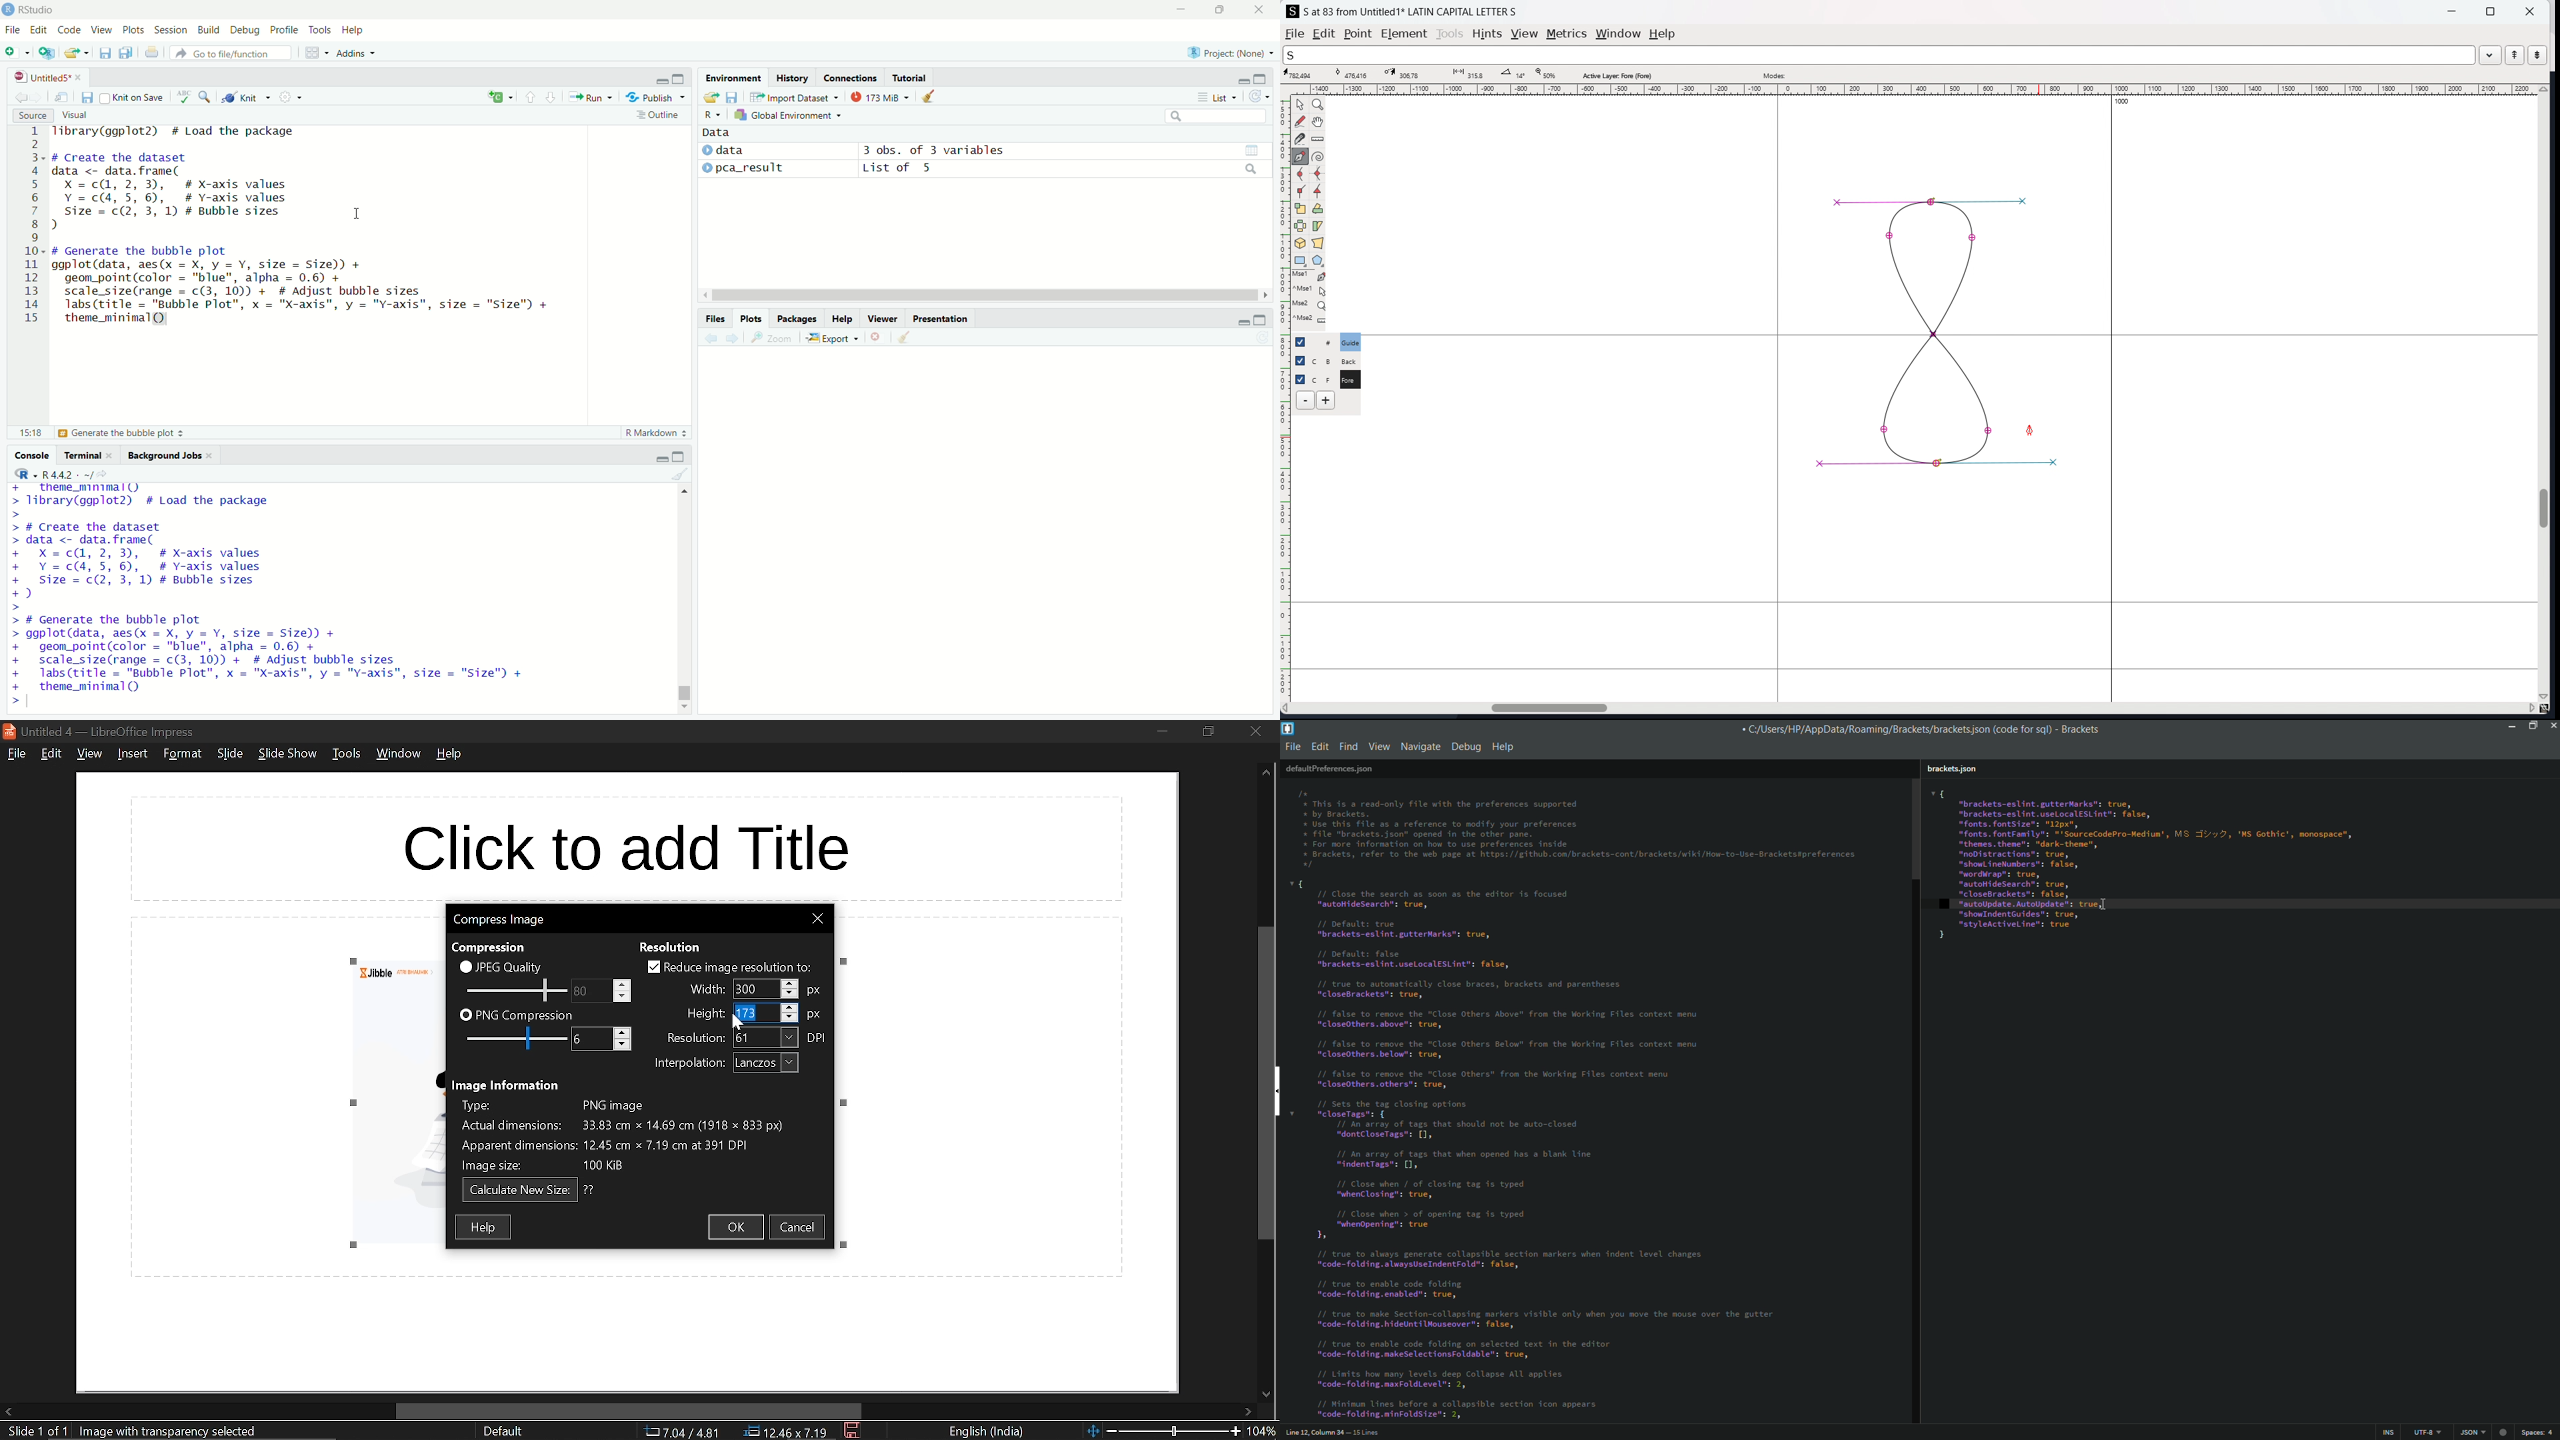 The image size is (2576, 1456). Describe the element at coordinates (749, 989) in the screenshot. I see `Selected` at that location.